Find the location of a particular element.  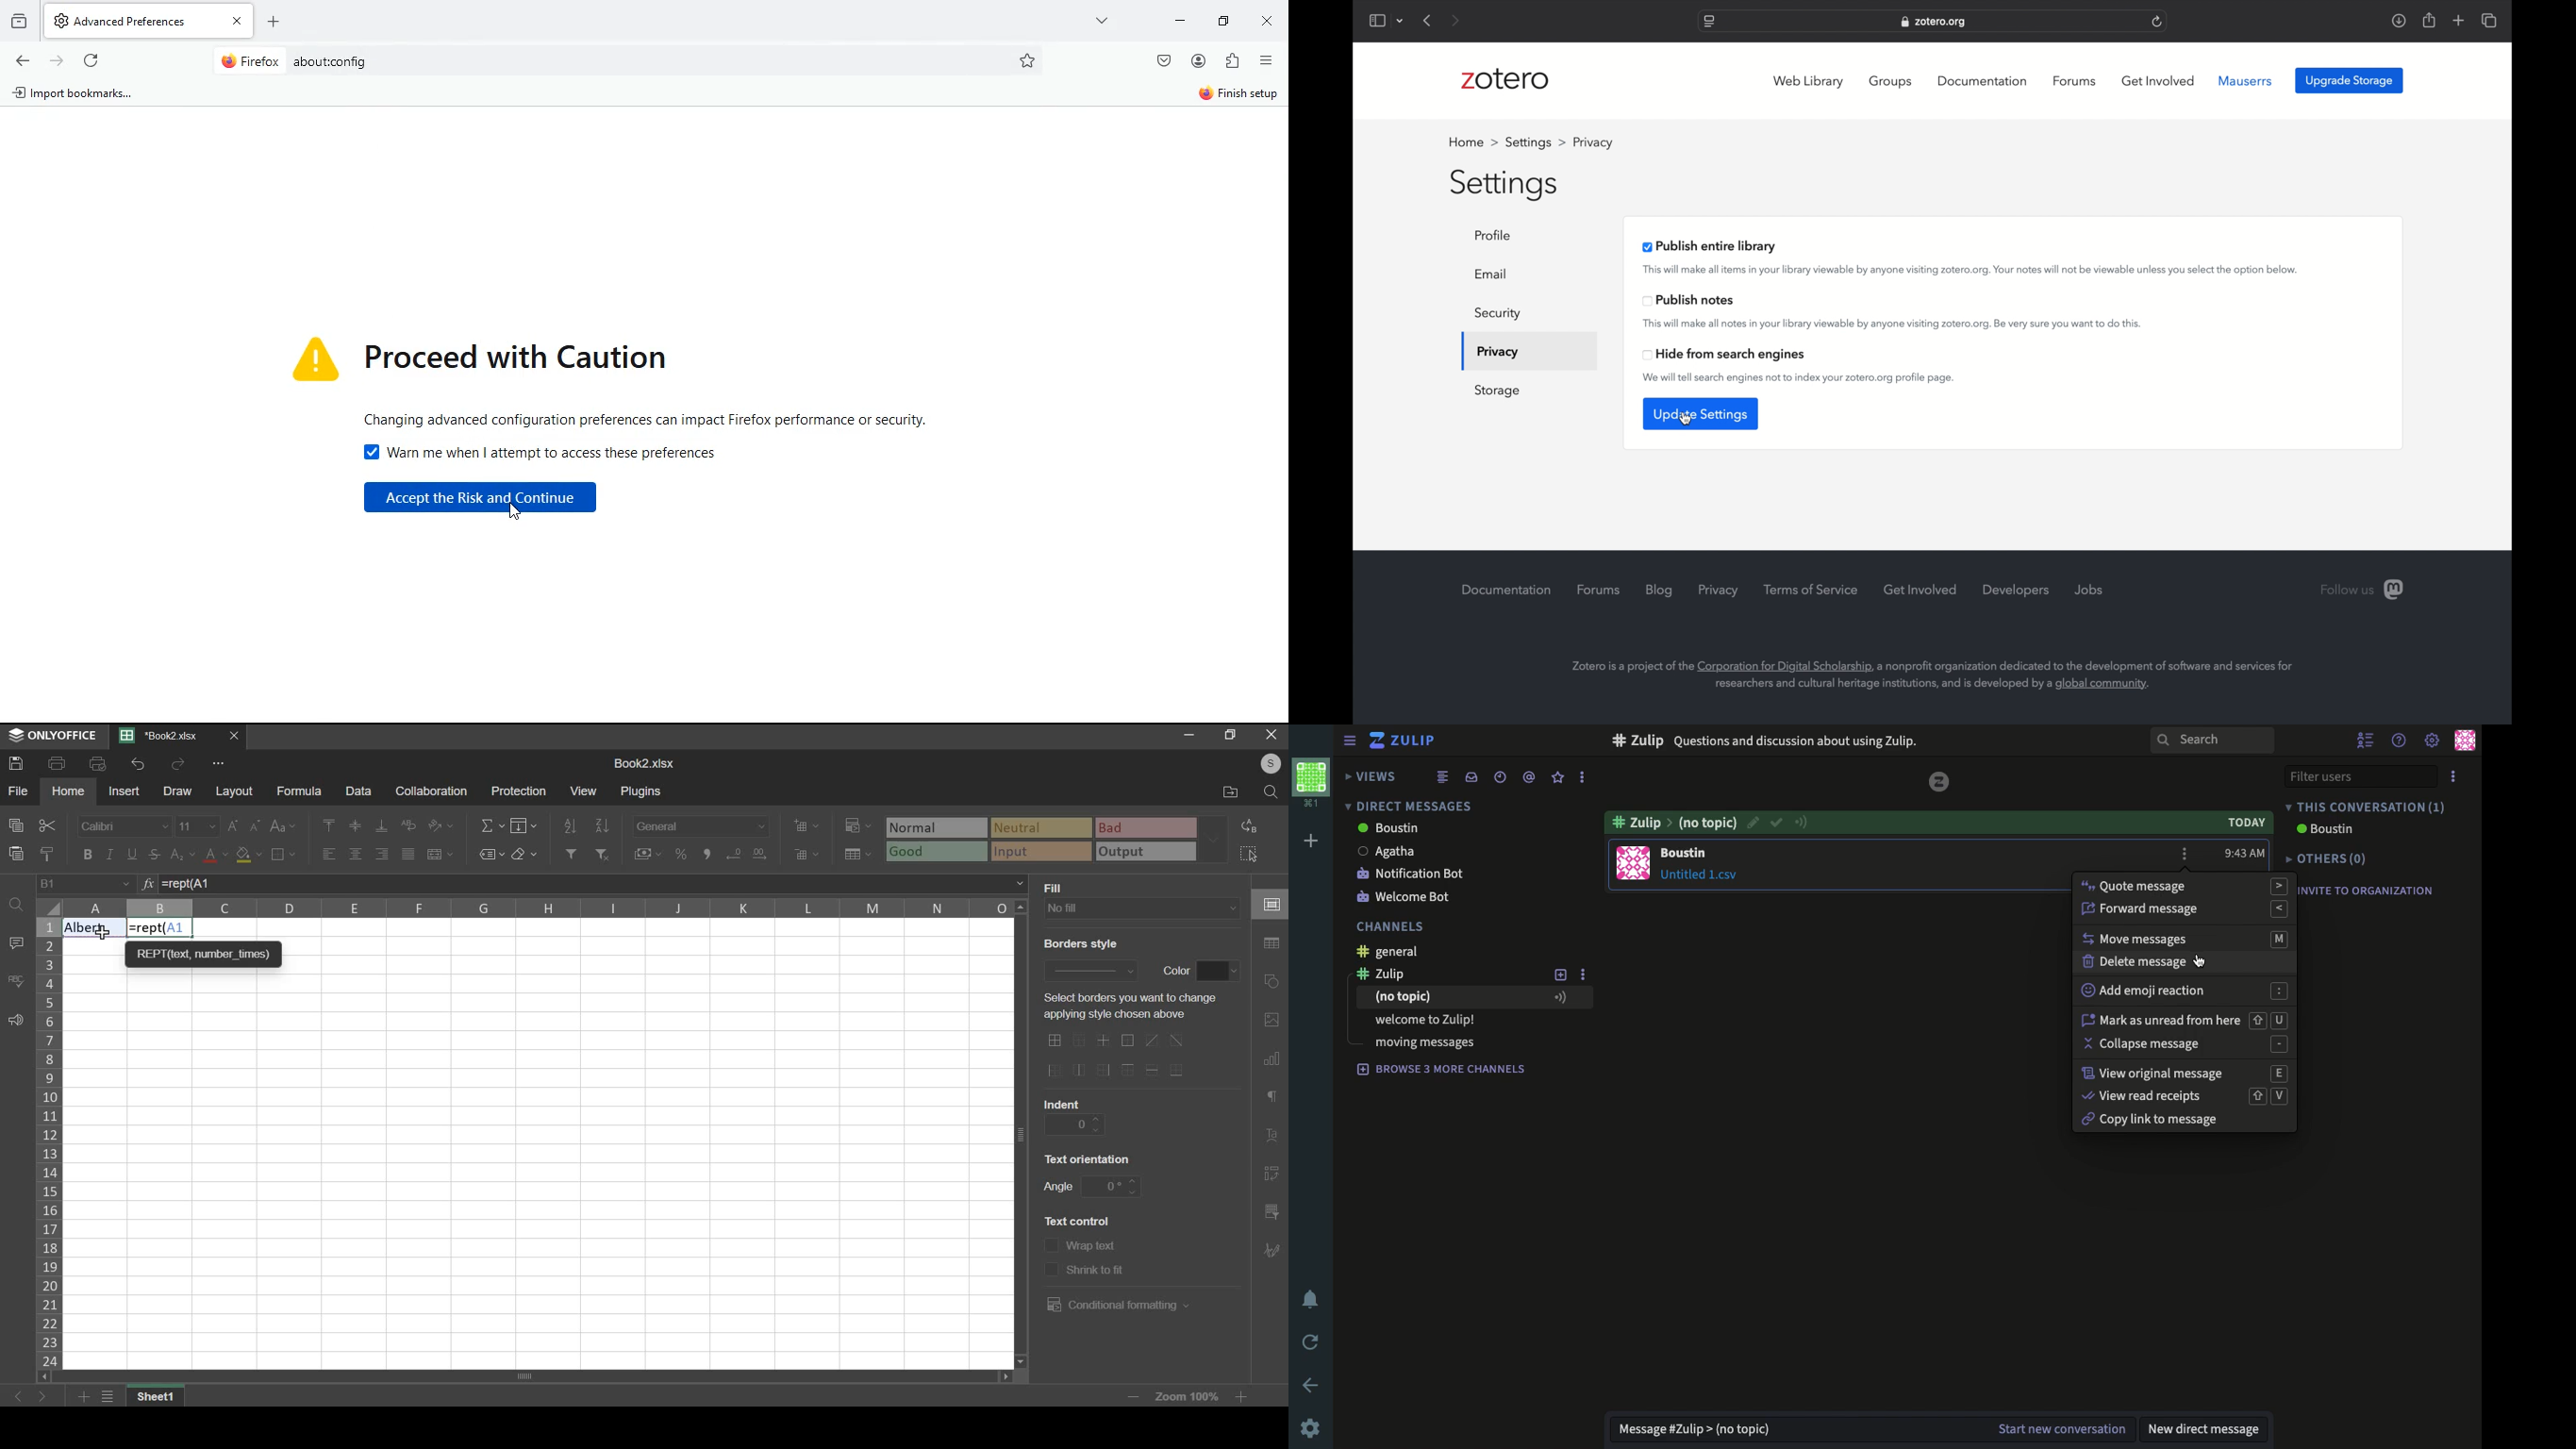

import bookmarks is located at coordinates (75, 94).